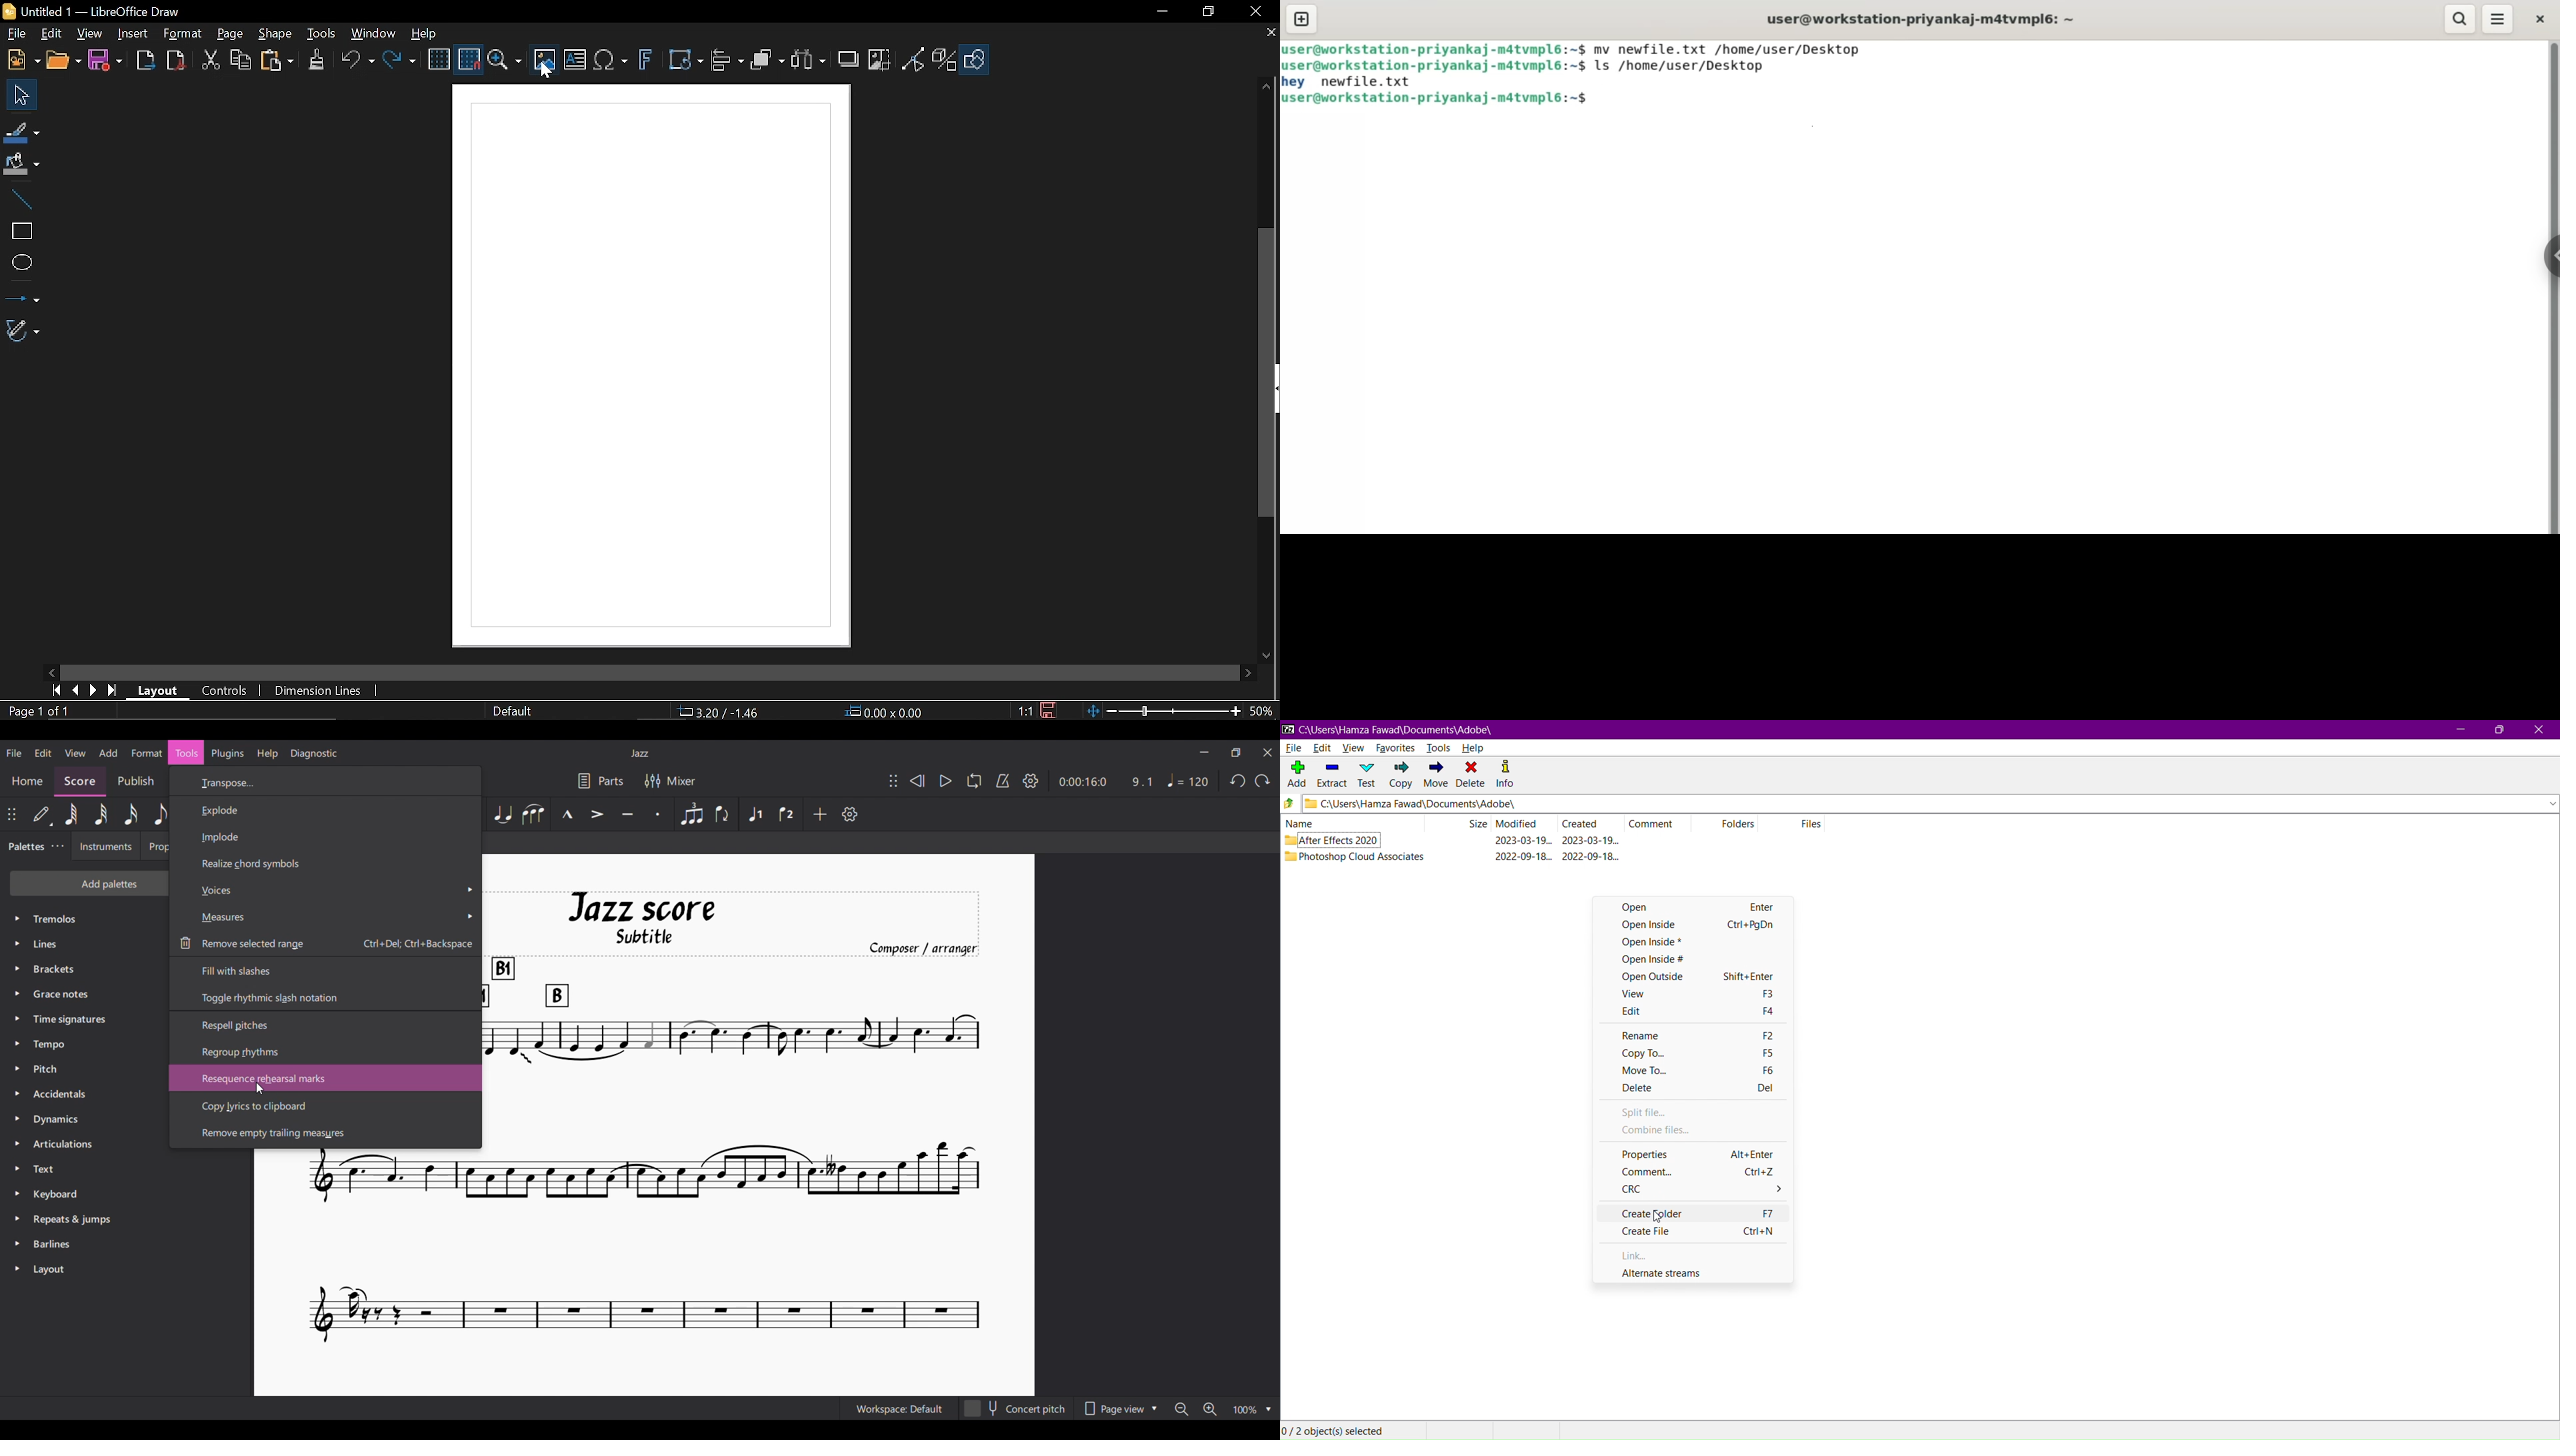 The image size is (2576, 1456). I want to click on Export PDF, so click(177, 63).